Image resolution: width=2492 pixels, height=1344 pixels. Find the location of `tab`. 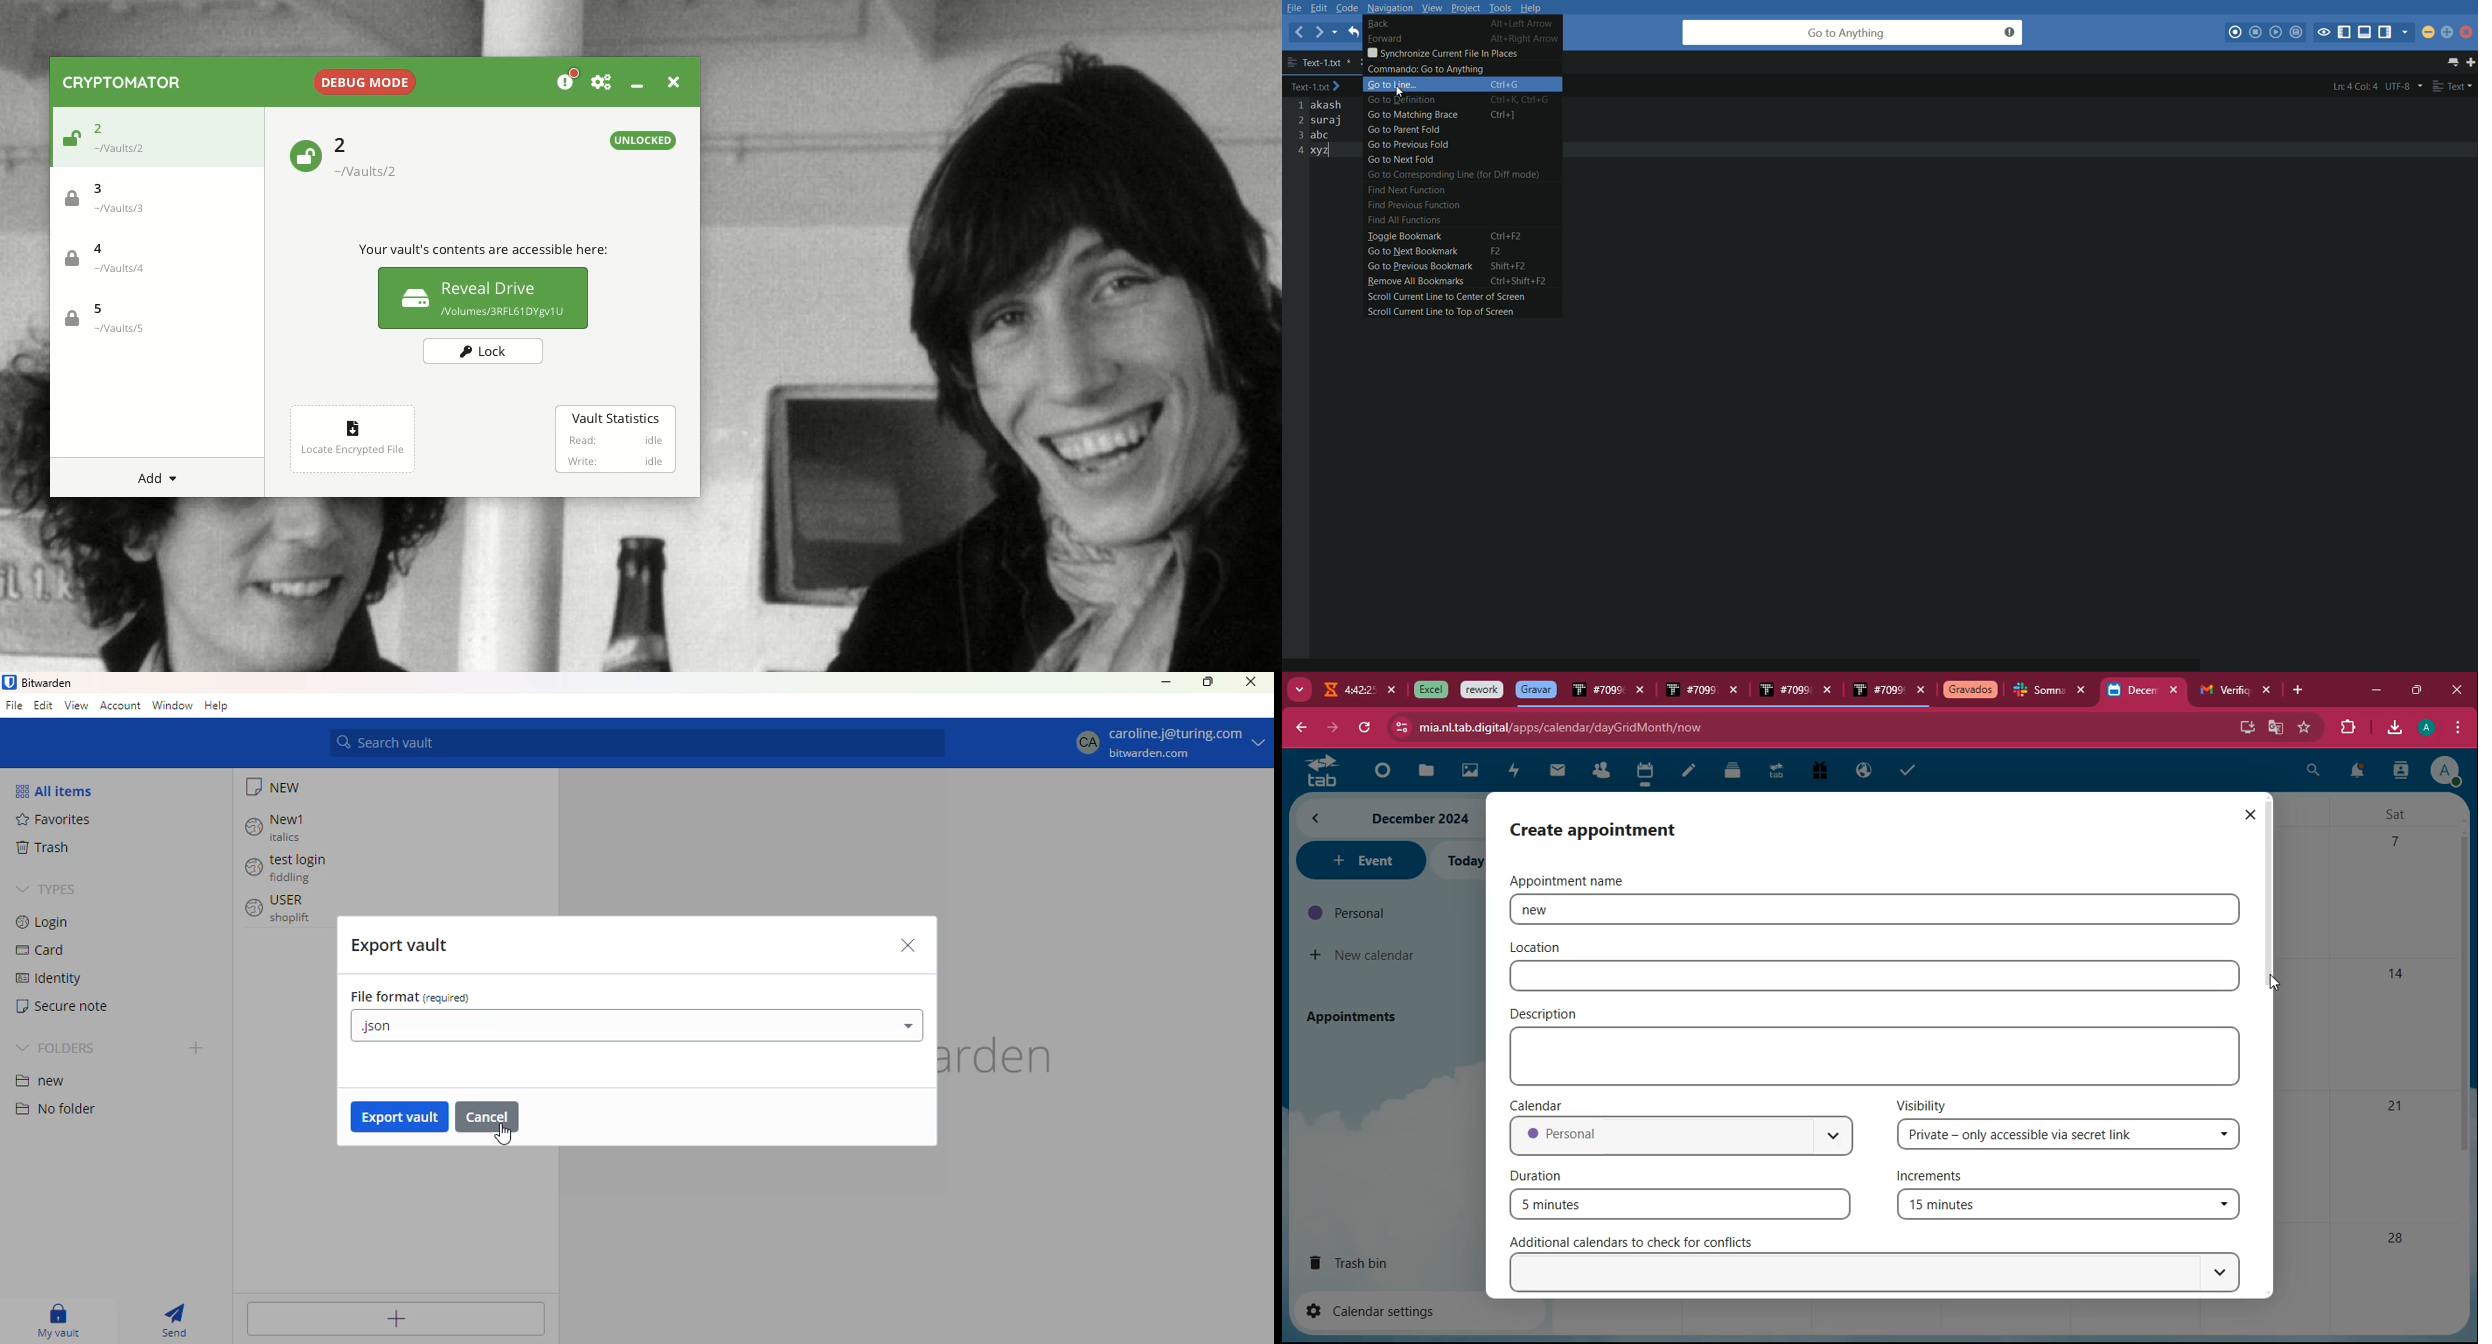

tab is located at coordinates (1776, 774).